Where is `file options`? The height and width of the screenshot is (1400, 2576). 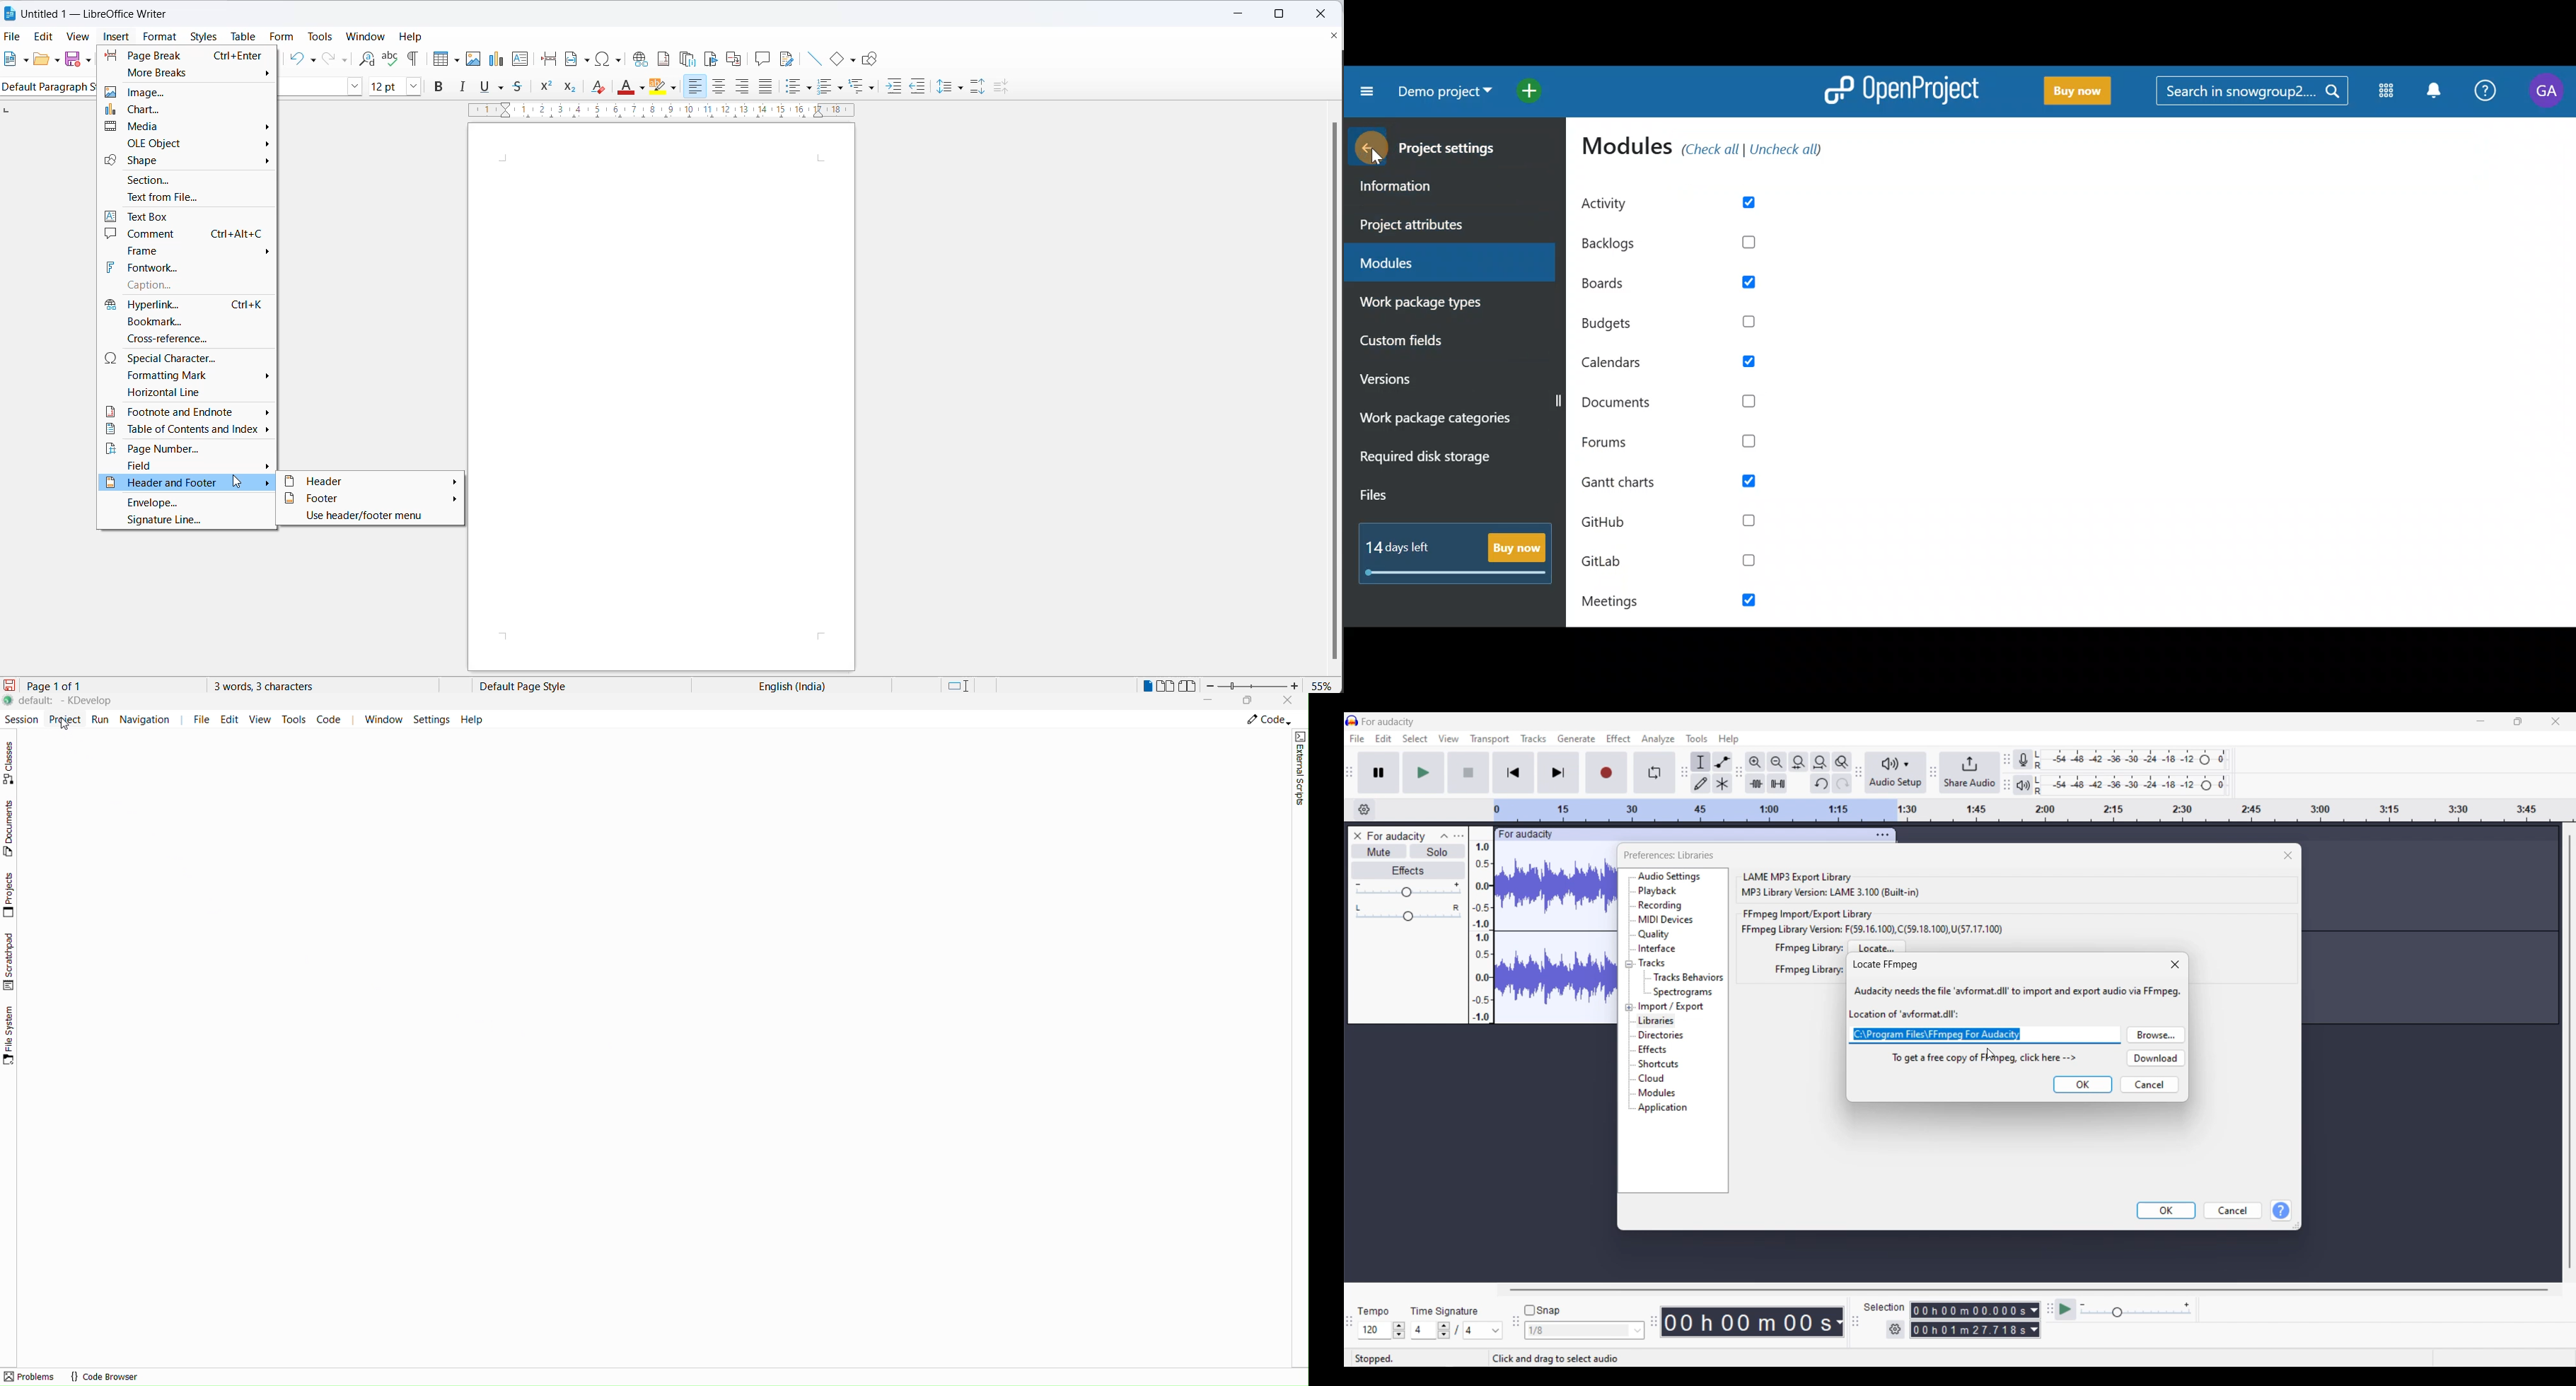
file options is located at coordinates (24, 62).